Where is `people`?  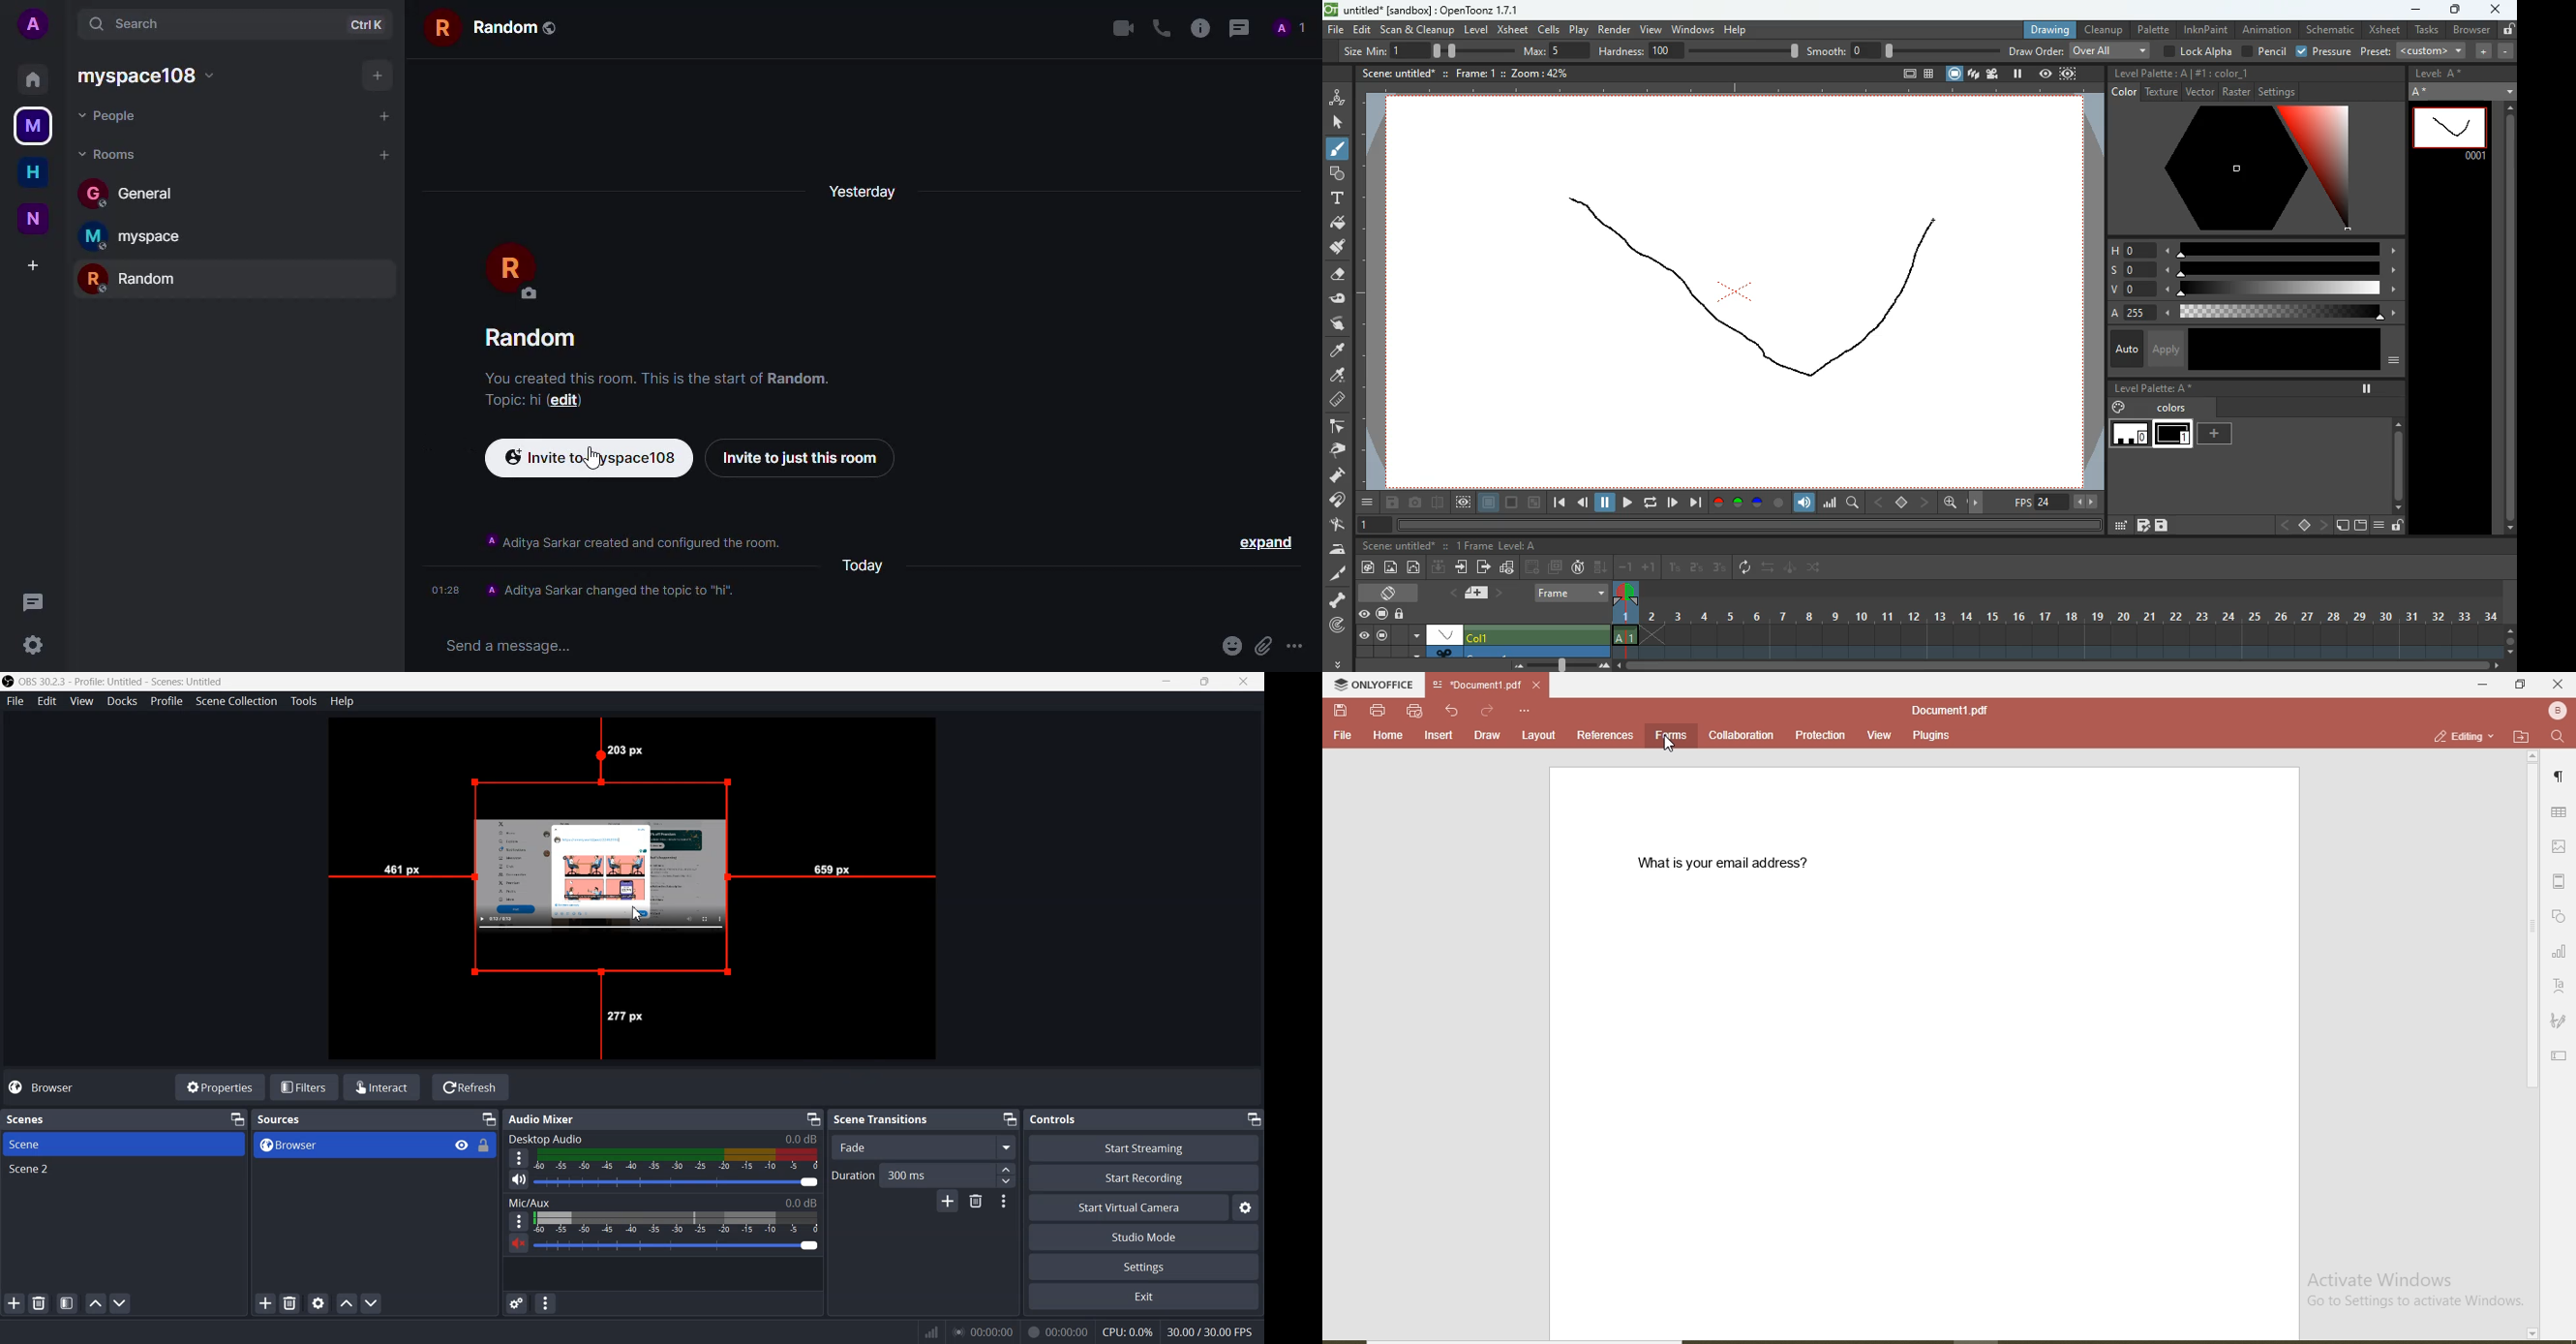
people is located at coordinates (1291, 28).